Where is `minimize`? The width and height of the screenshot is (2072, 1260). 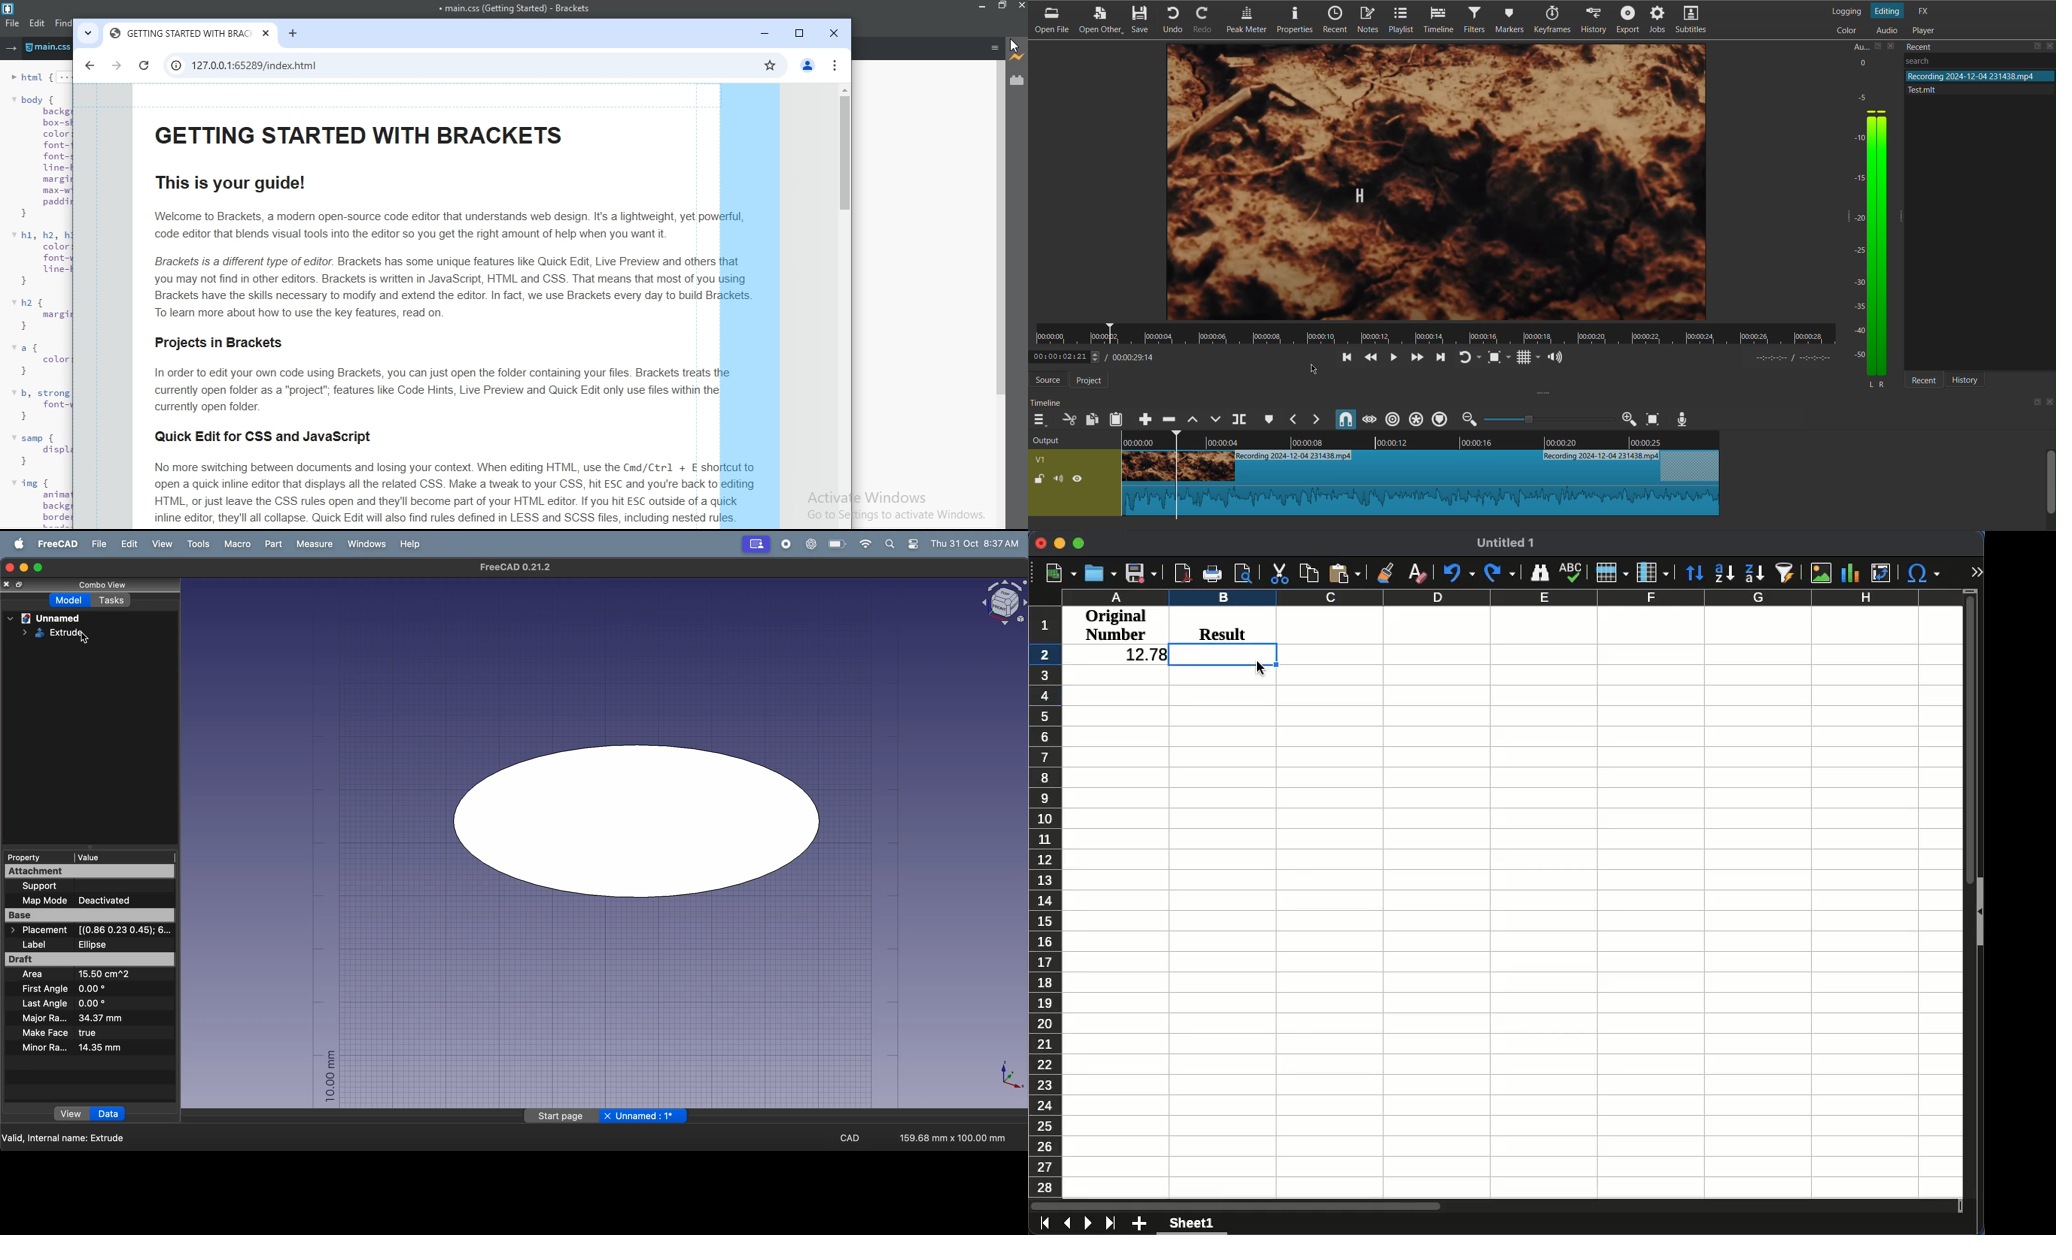 minimize is located at coordinates (25, 569).